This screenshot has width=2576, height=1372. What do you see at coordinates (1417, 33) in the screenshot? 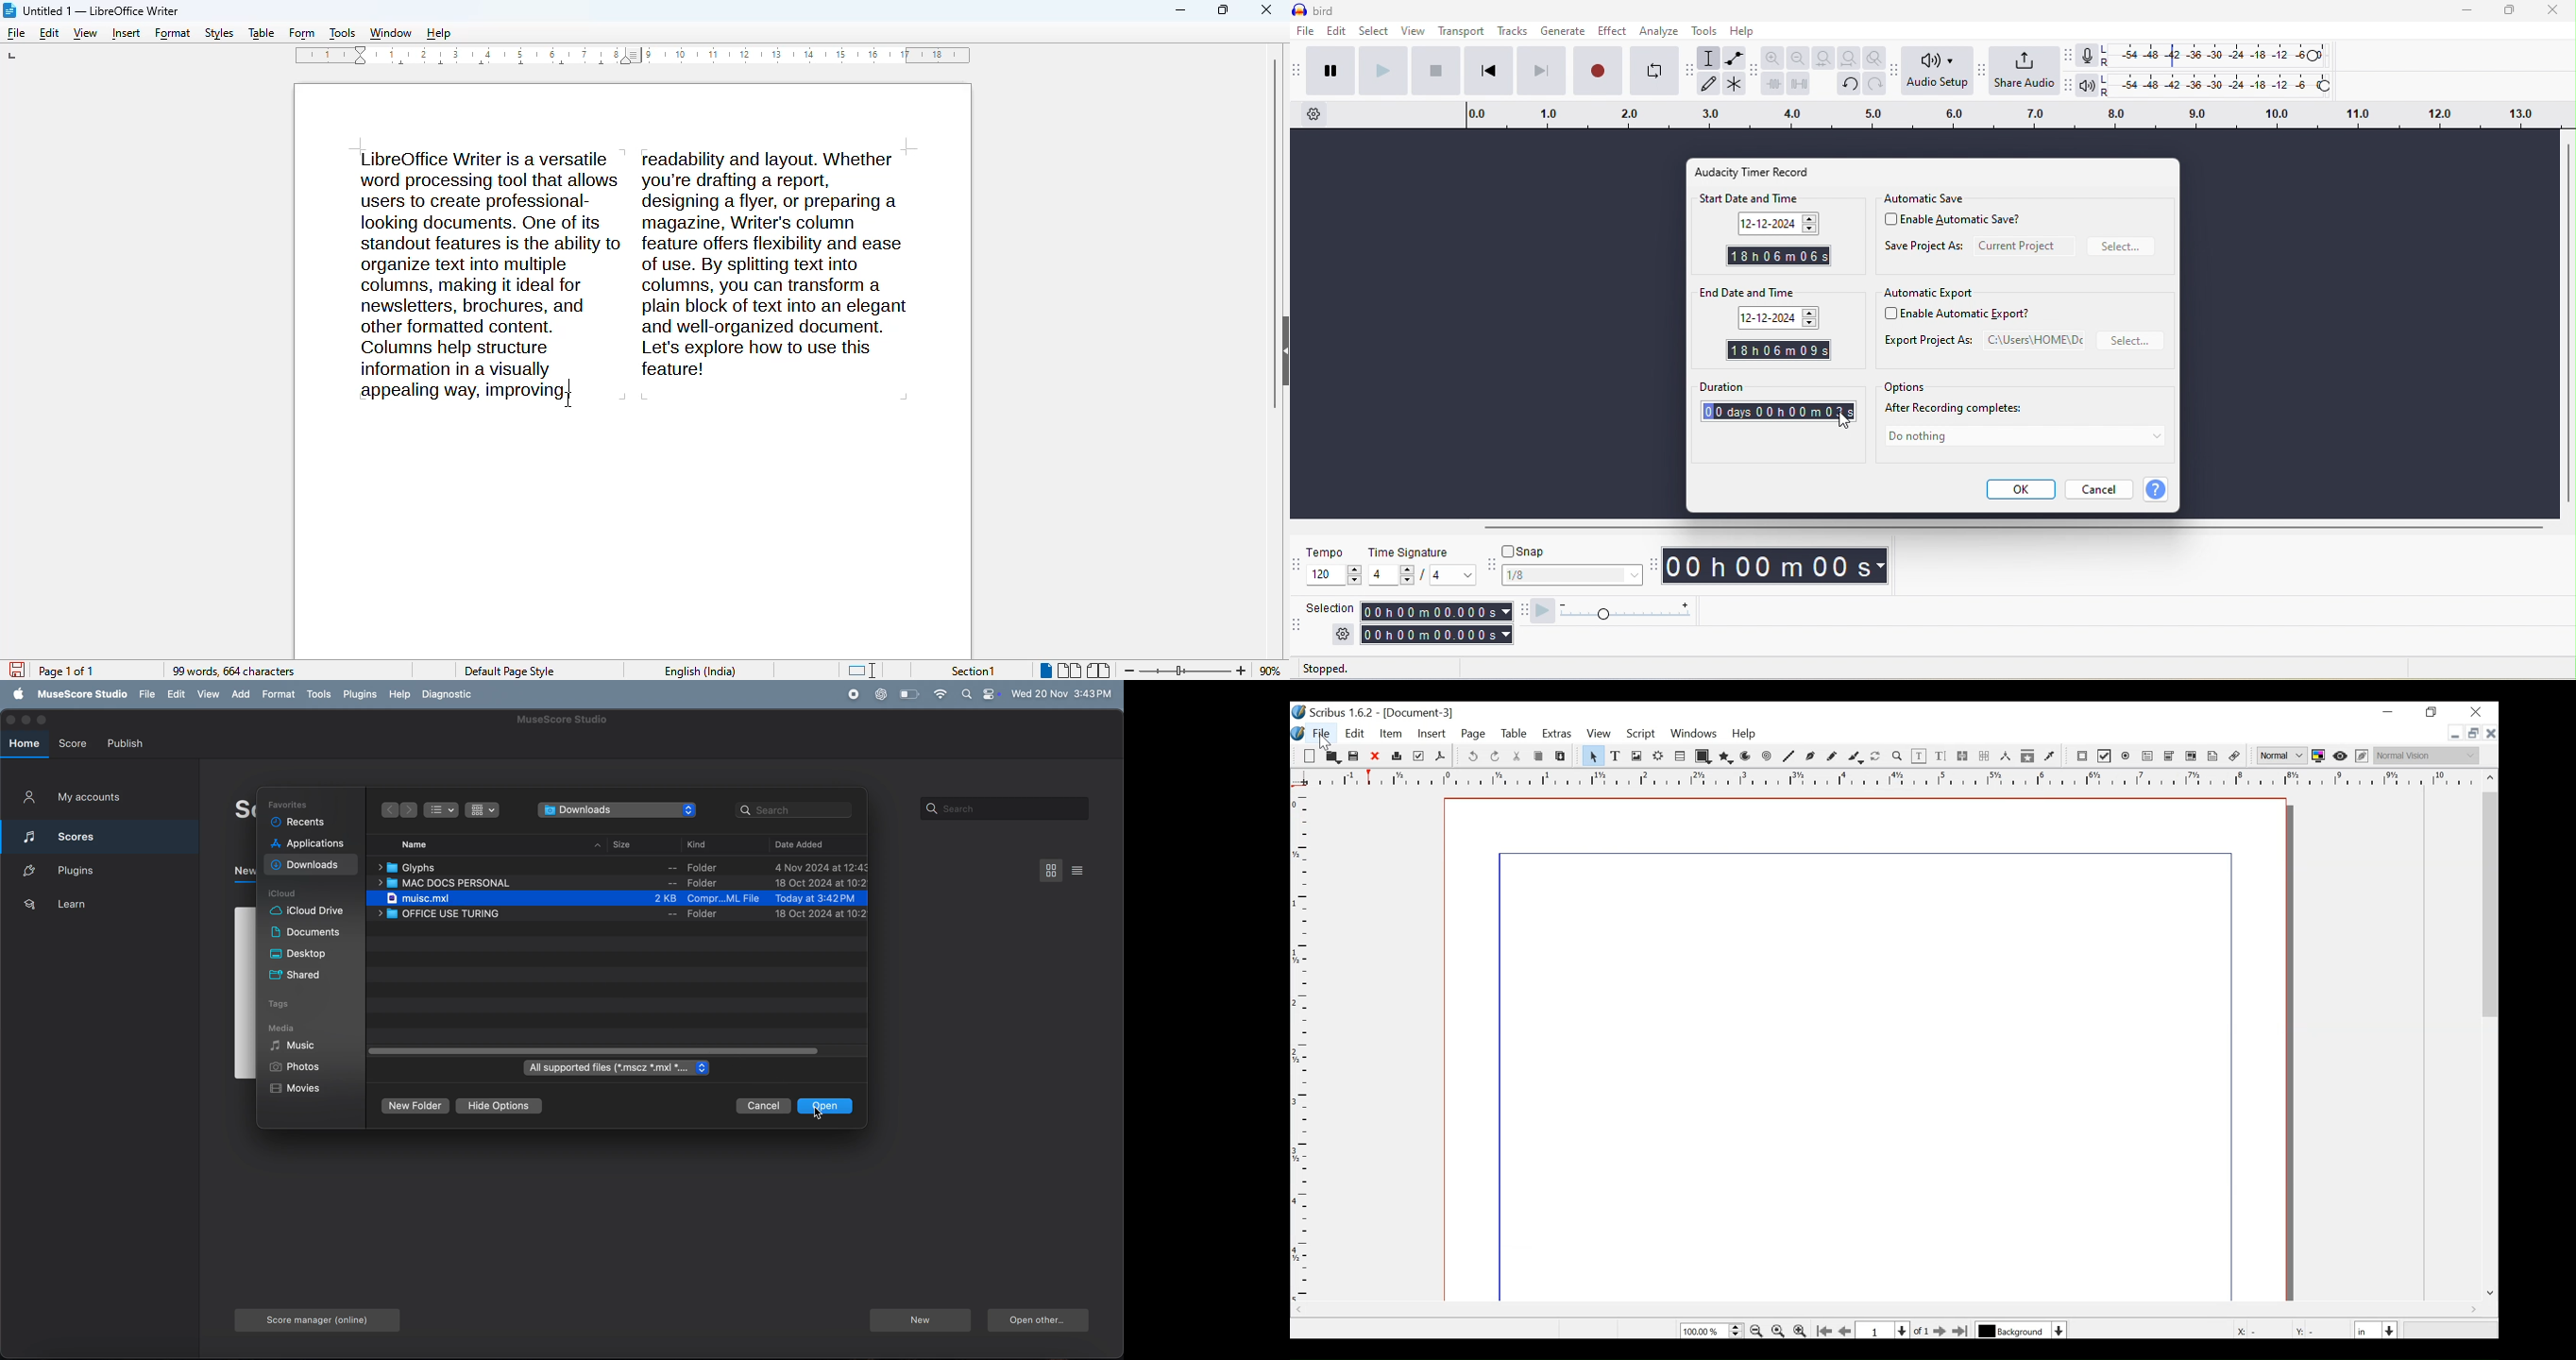
I see `view` at bounding box center [1417, 33].